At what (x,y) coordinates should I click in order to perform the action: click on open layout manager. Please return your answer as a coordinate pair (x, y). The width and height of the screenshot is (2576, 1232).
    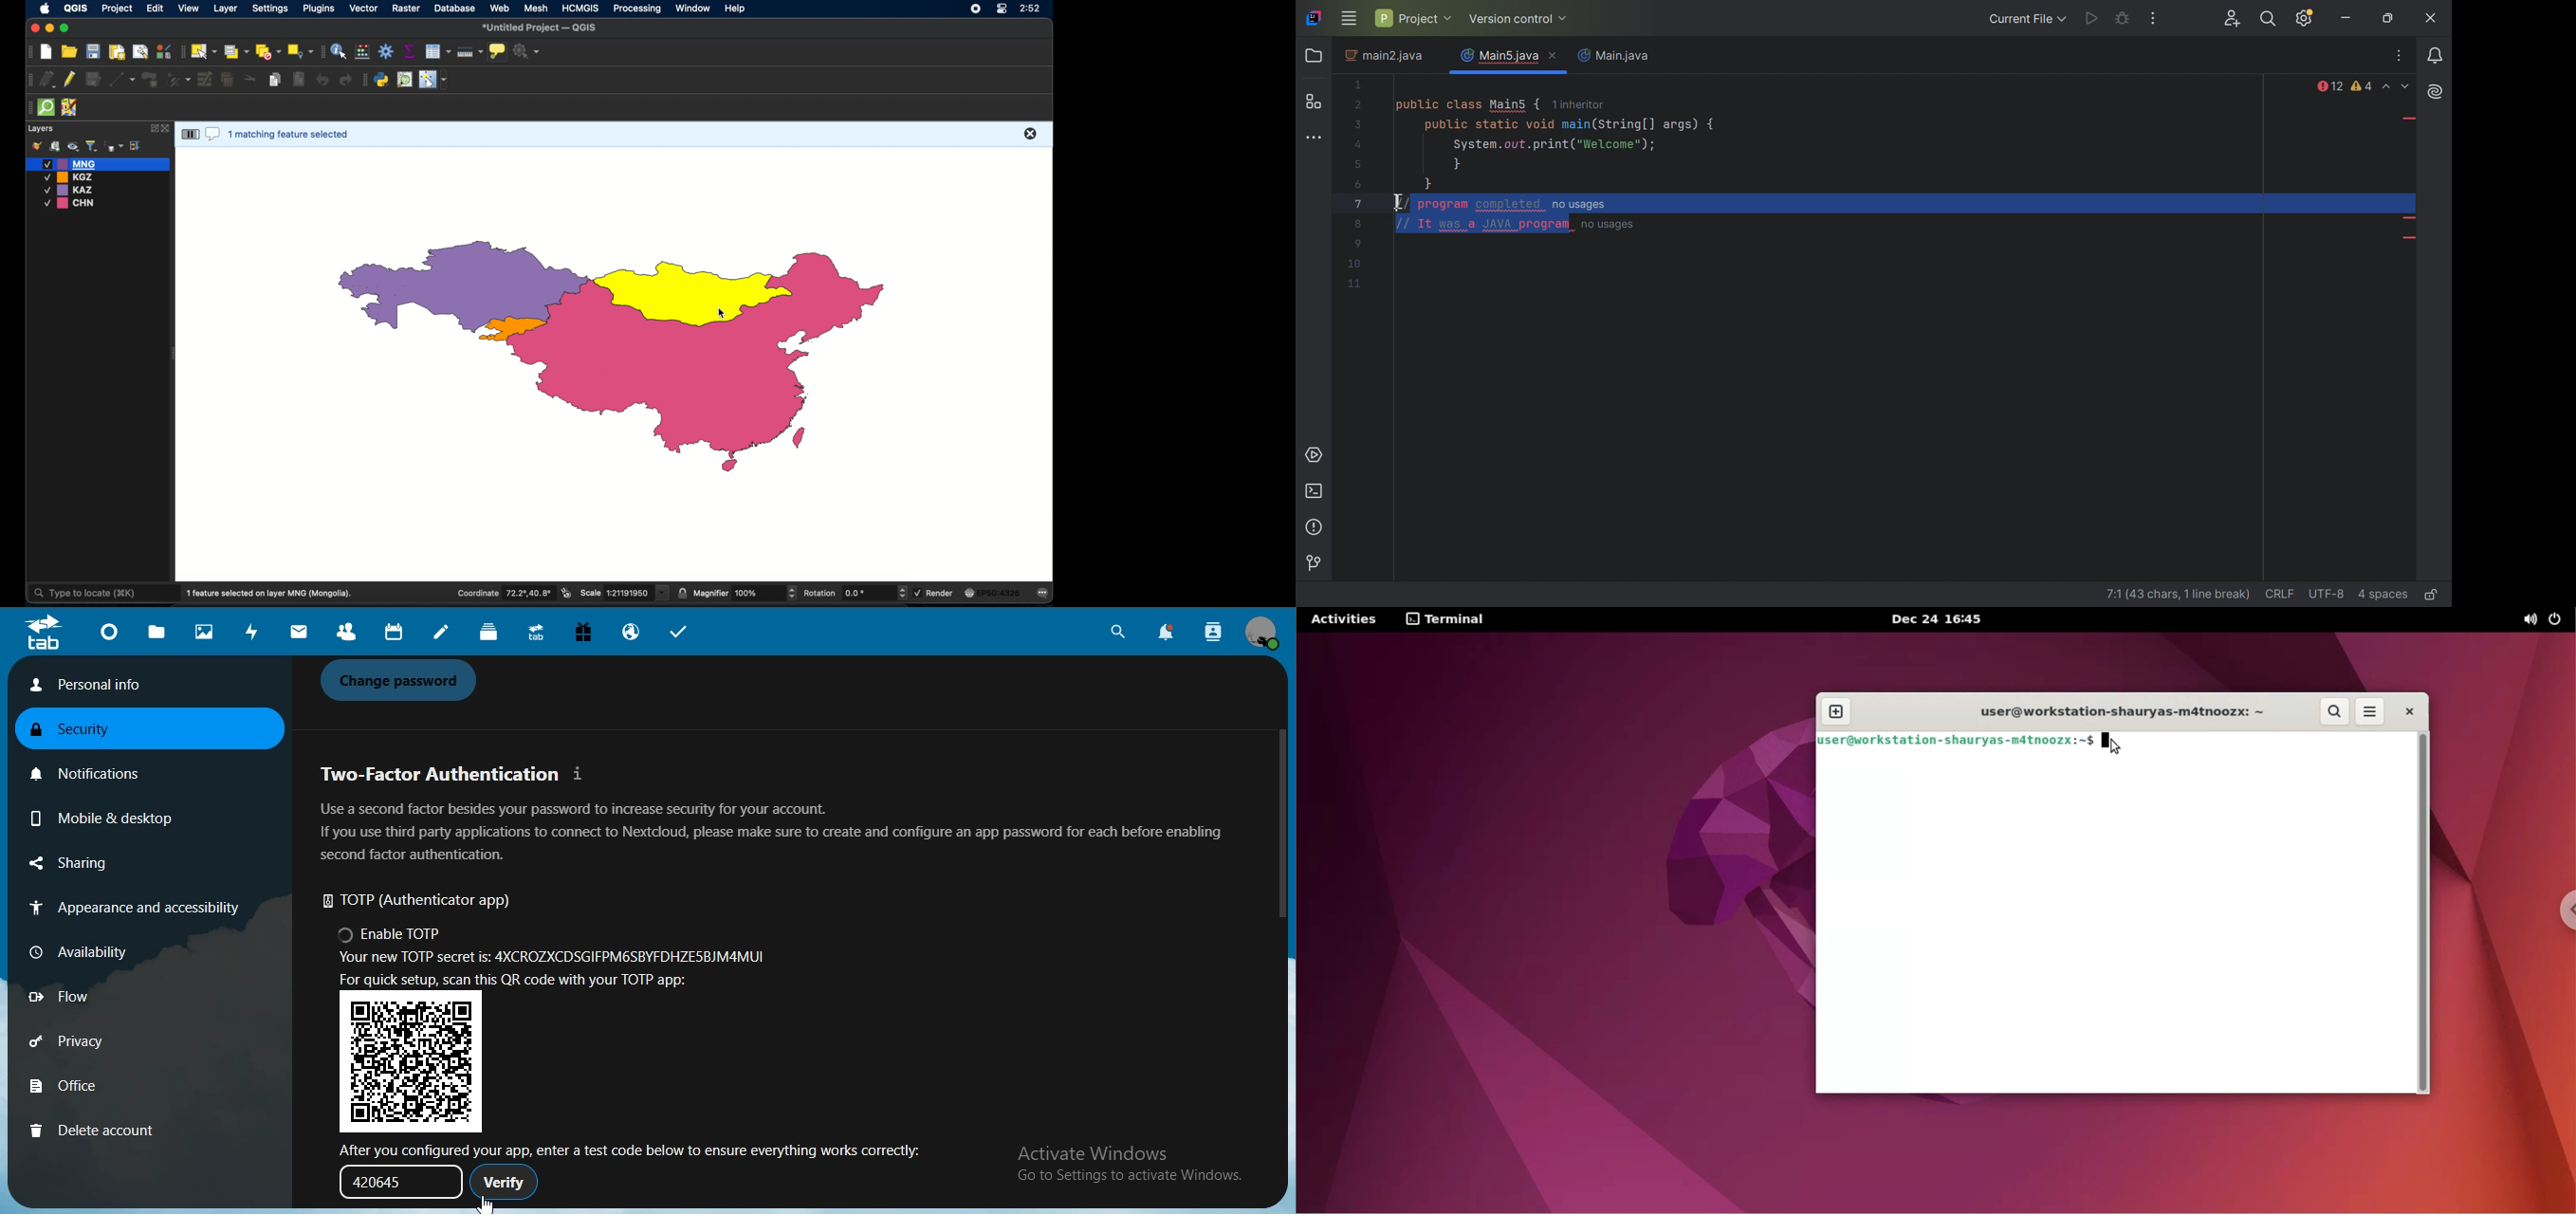
    Looking at the image, I should click on (139, 51).